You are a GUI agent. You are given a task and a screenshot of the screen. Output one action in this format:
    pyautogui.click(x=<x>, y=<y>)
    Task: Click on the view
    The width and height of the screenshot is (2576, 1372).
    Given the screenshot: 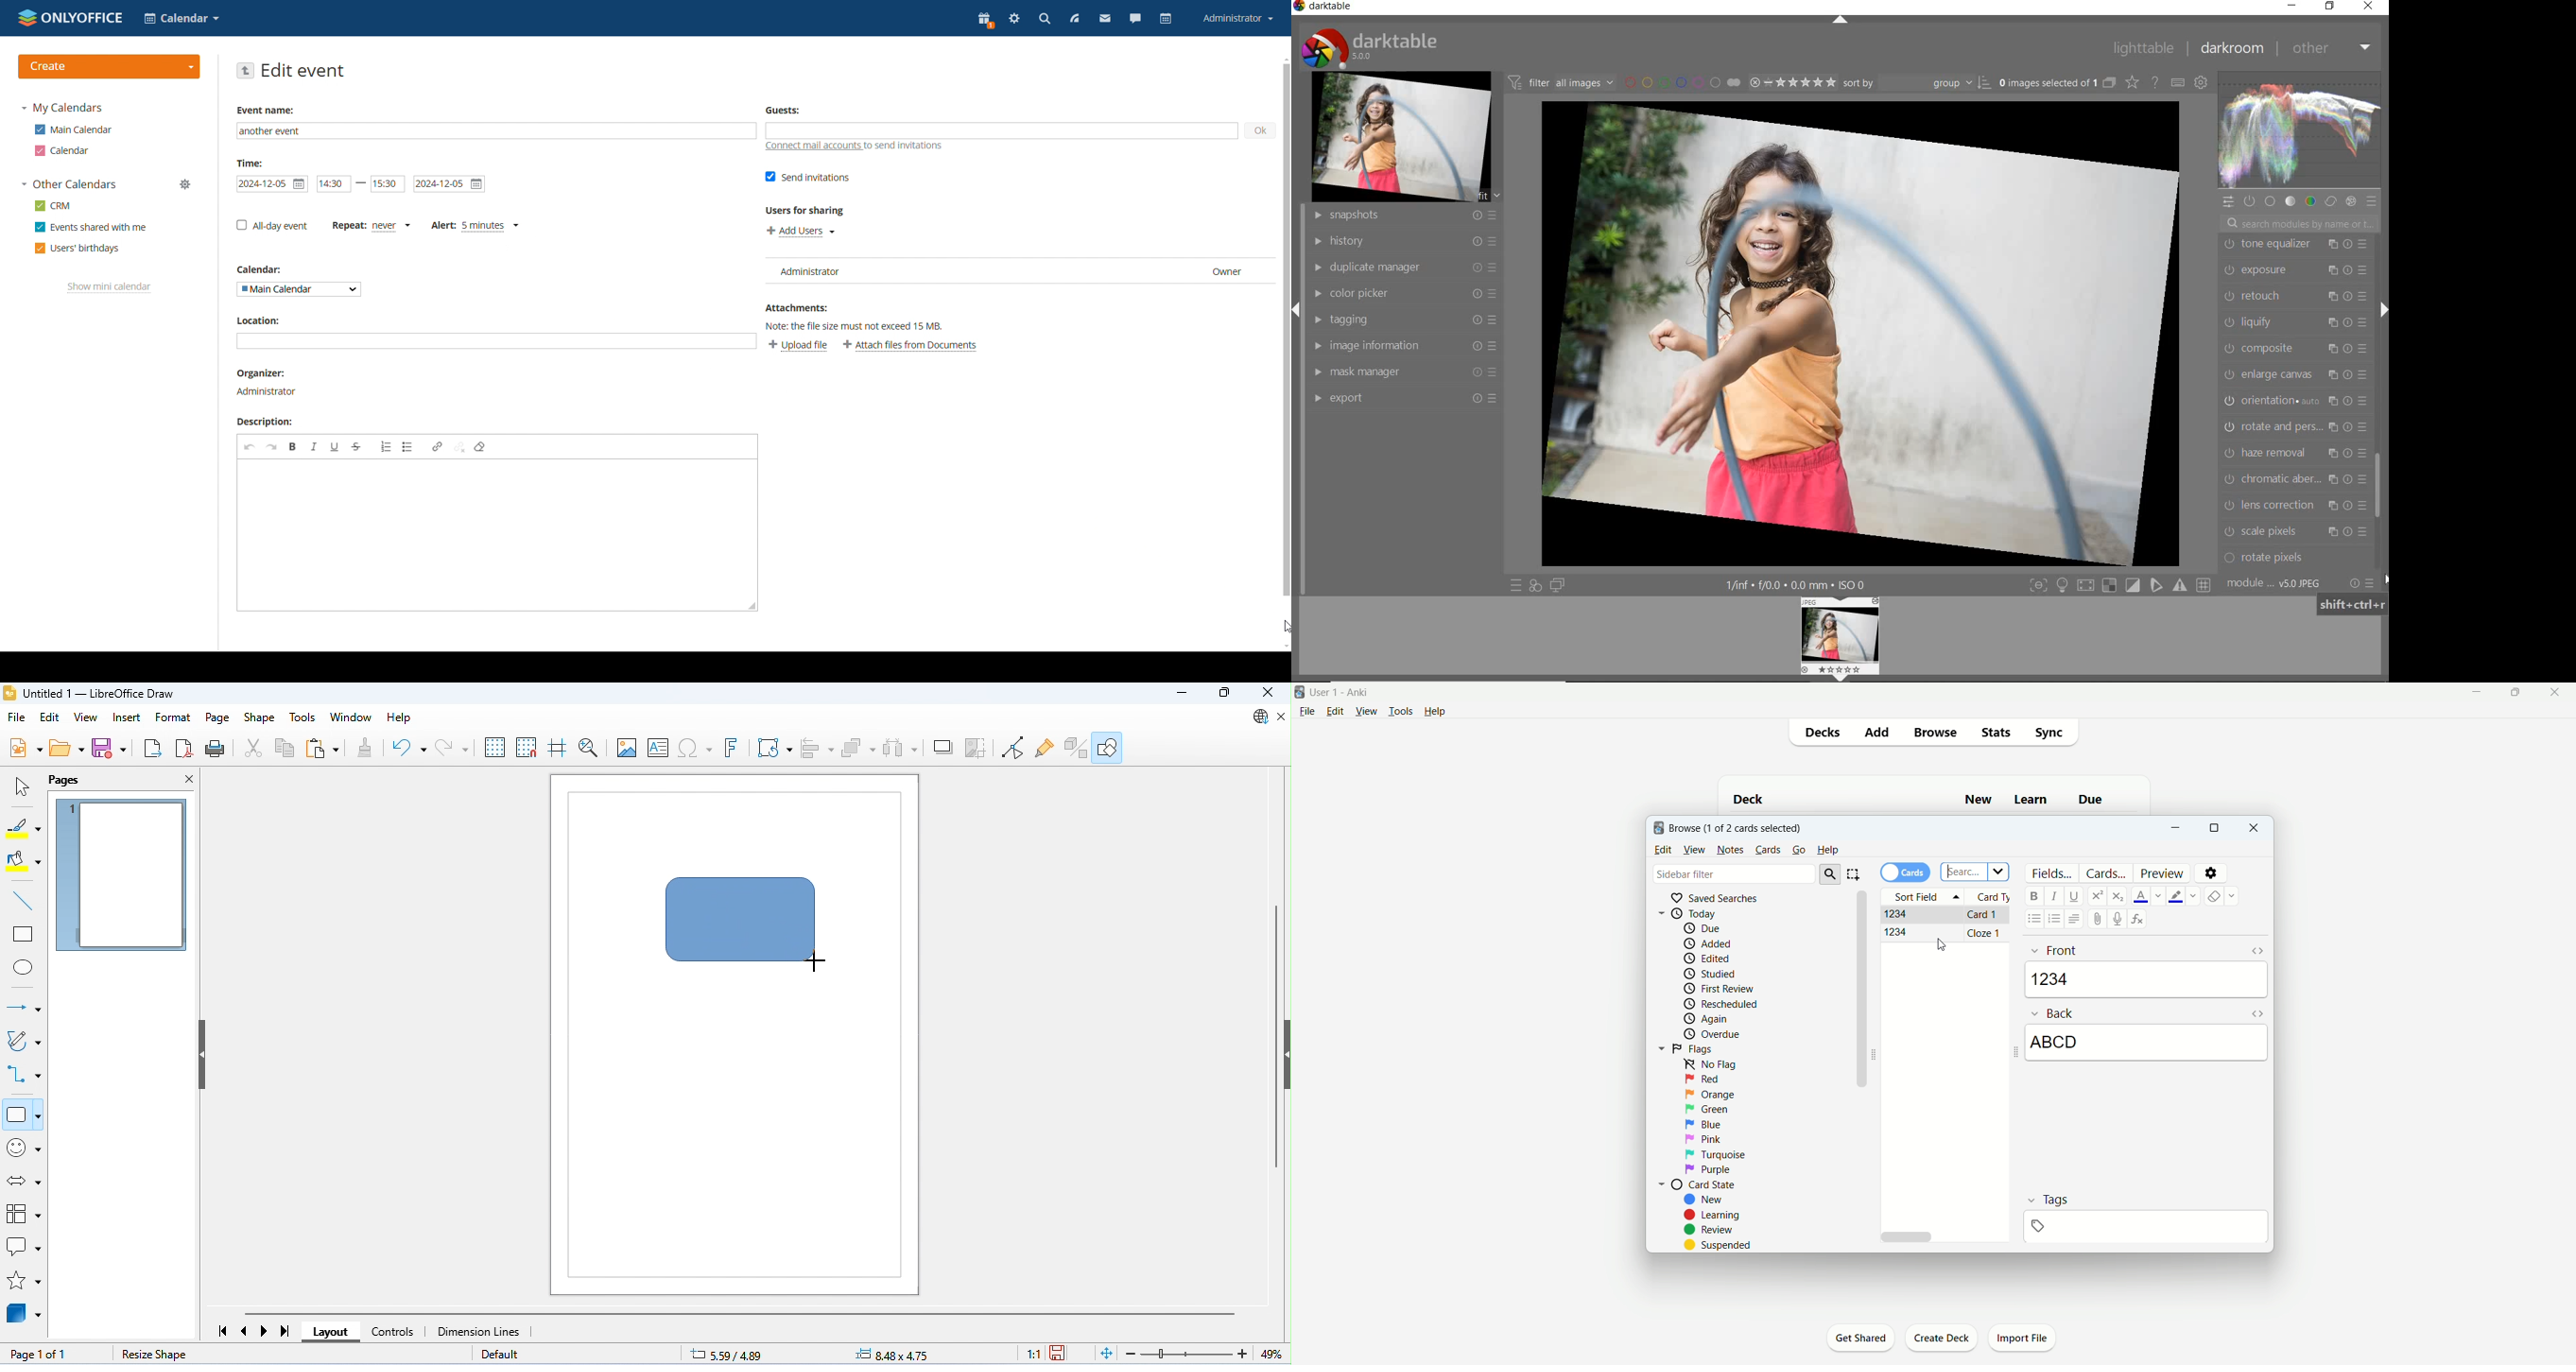 What is the action you would take?
    pyautogui.click(x=1366, y=713)
    